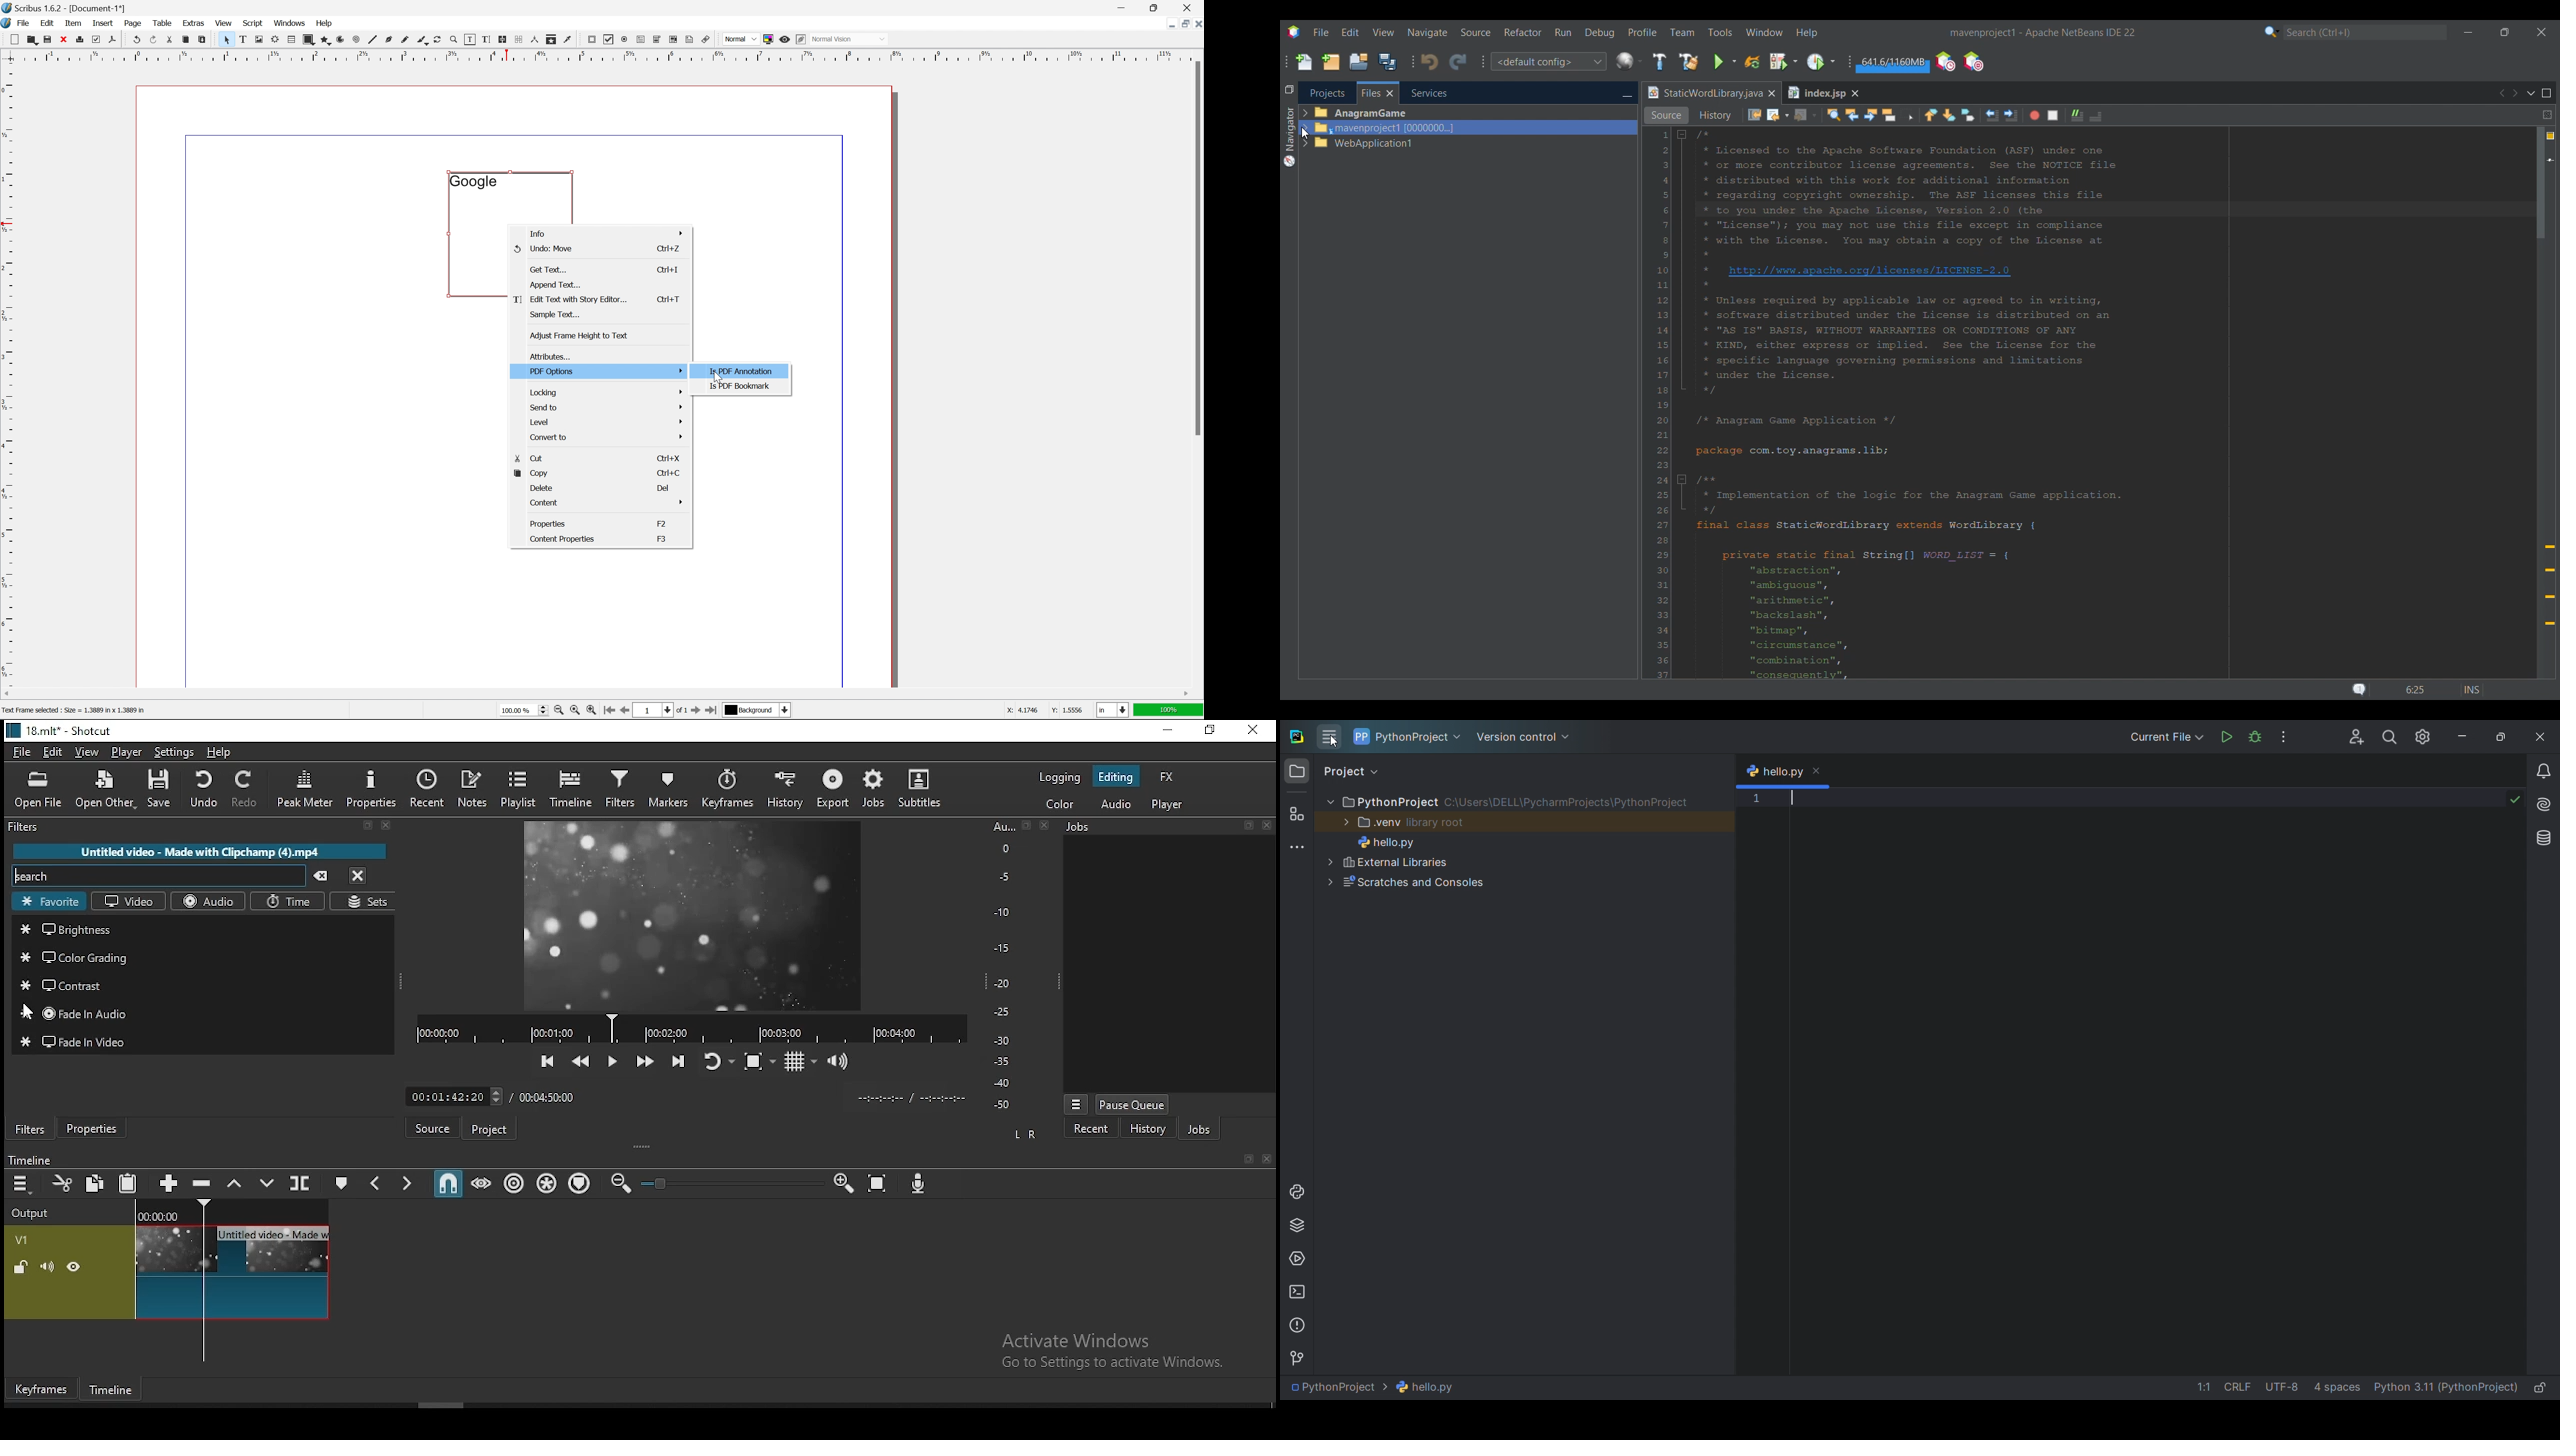  I want to click on Split window horizontally or vertically, so click(2547, 115).